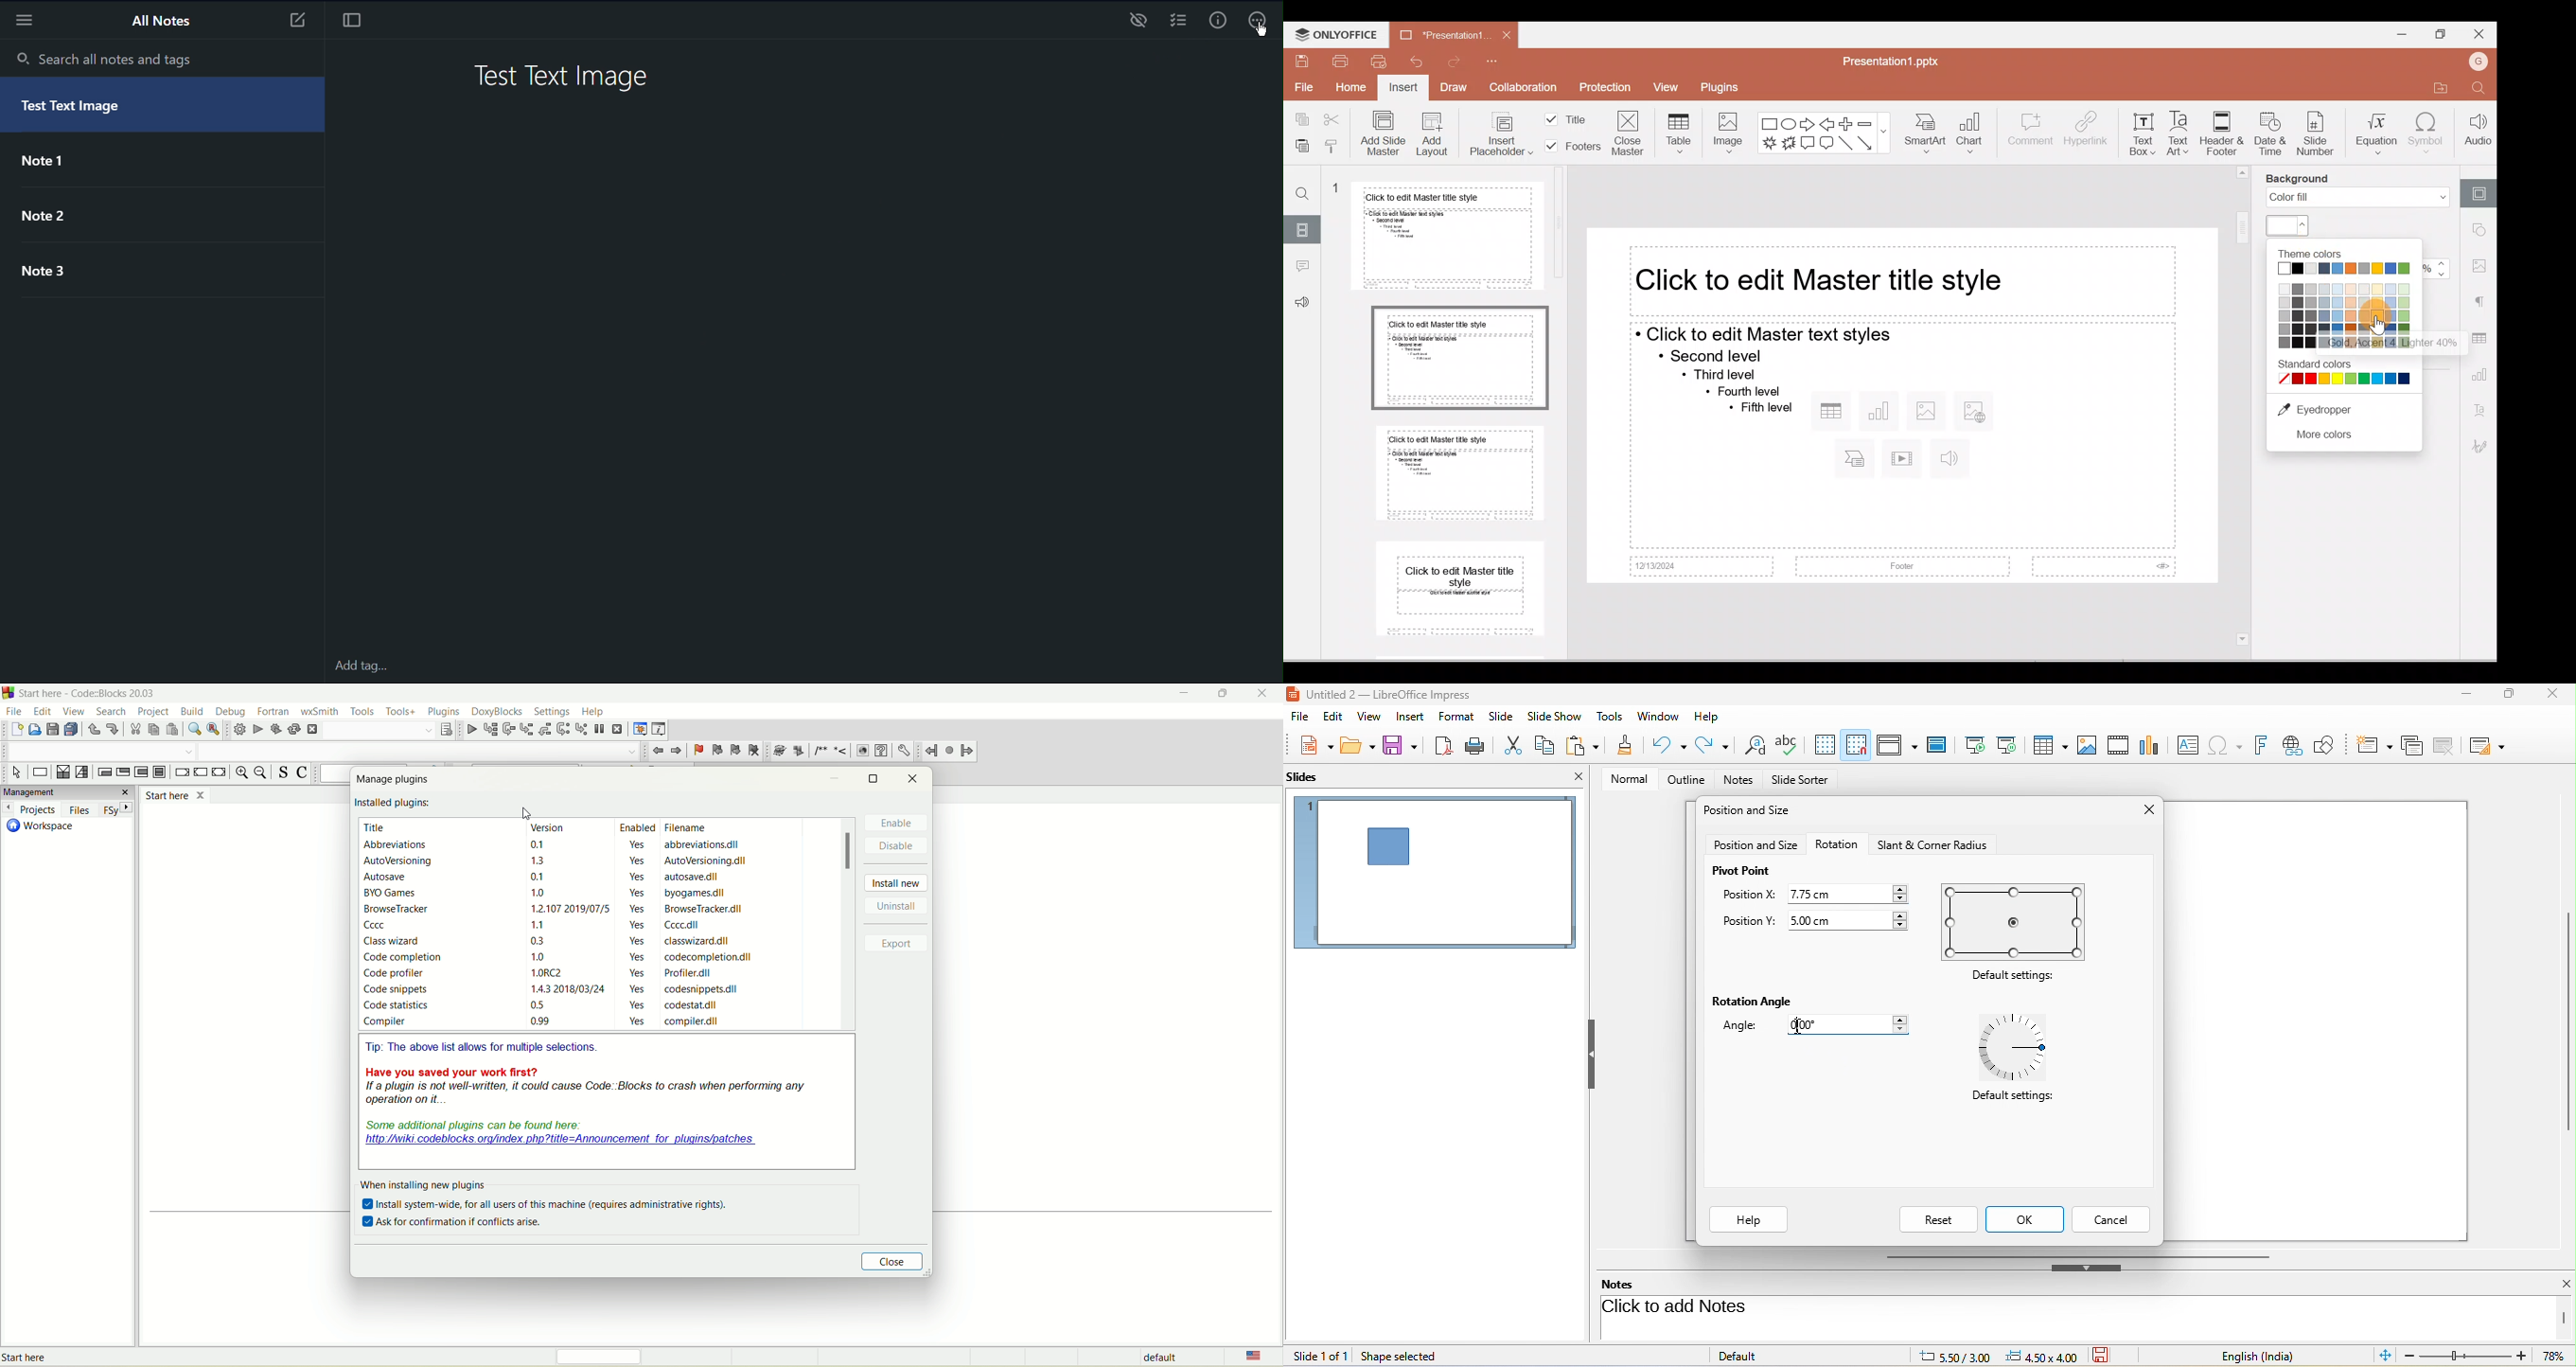 This screenshot has width=2576, height=1372. I want to click on redo, so click(1712, 746).